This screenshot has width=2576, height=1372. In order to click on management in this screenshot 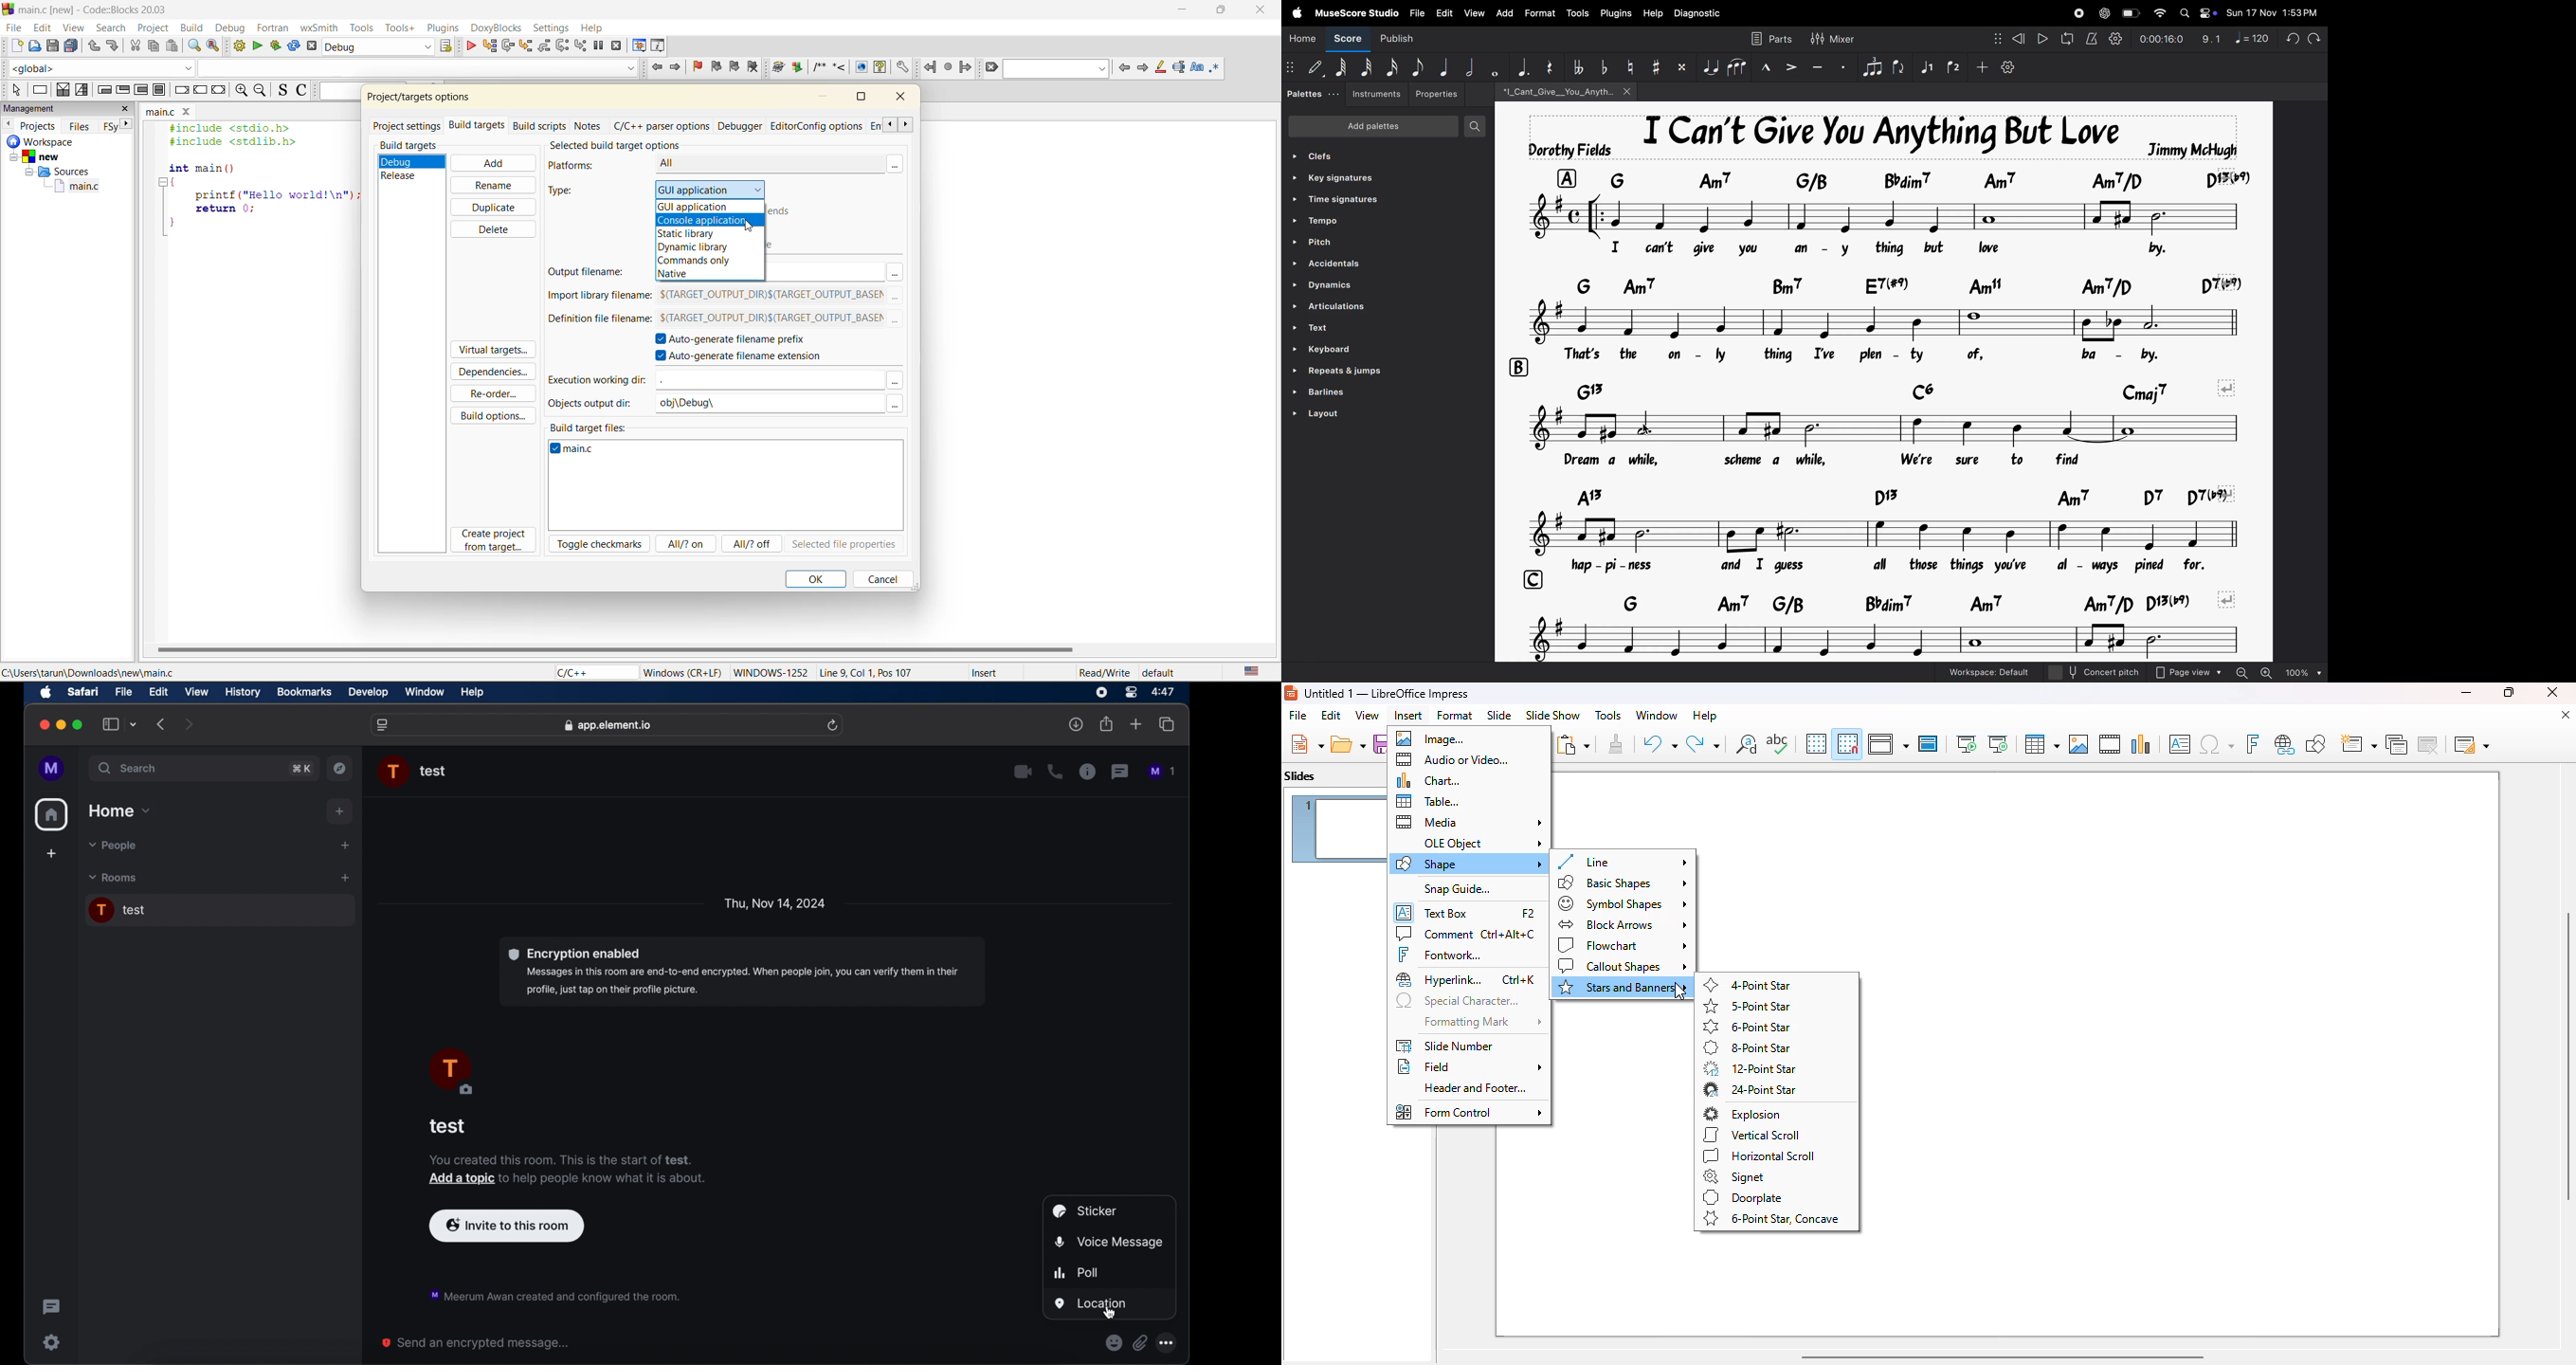, I will do `click(31, 108)`.